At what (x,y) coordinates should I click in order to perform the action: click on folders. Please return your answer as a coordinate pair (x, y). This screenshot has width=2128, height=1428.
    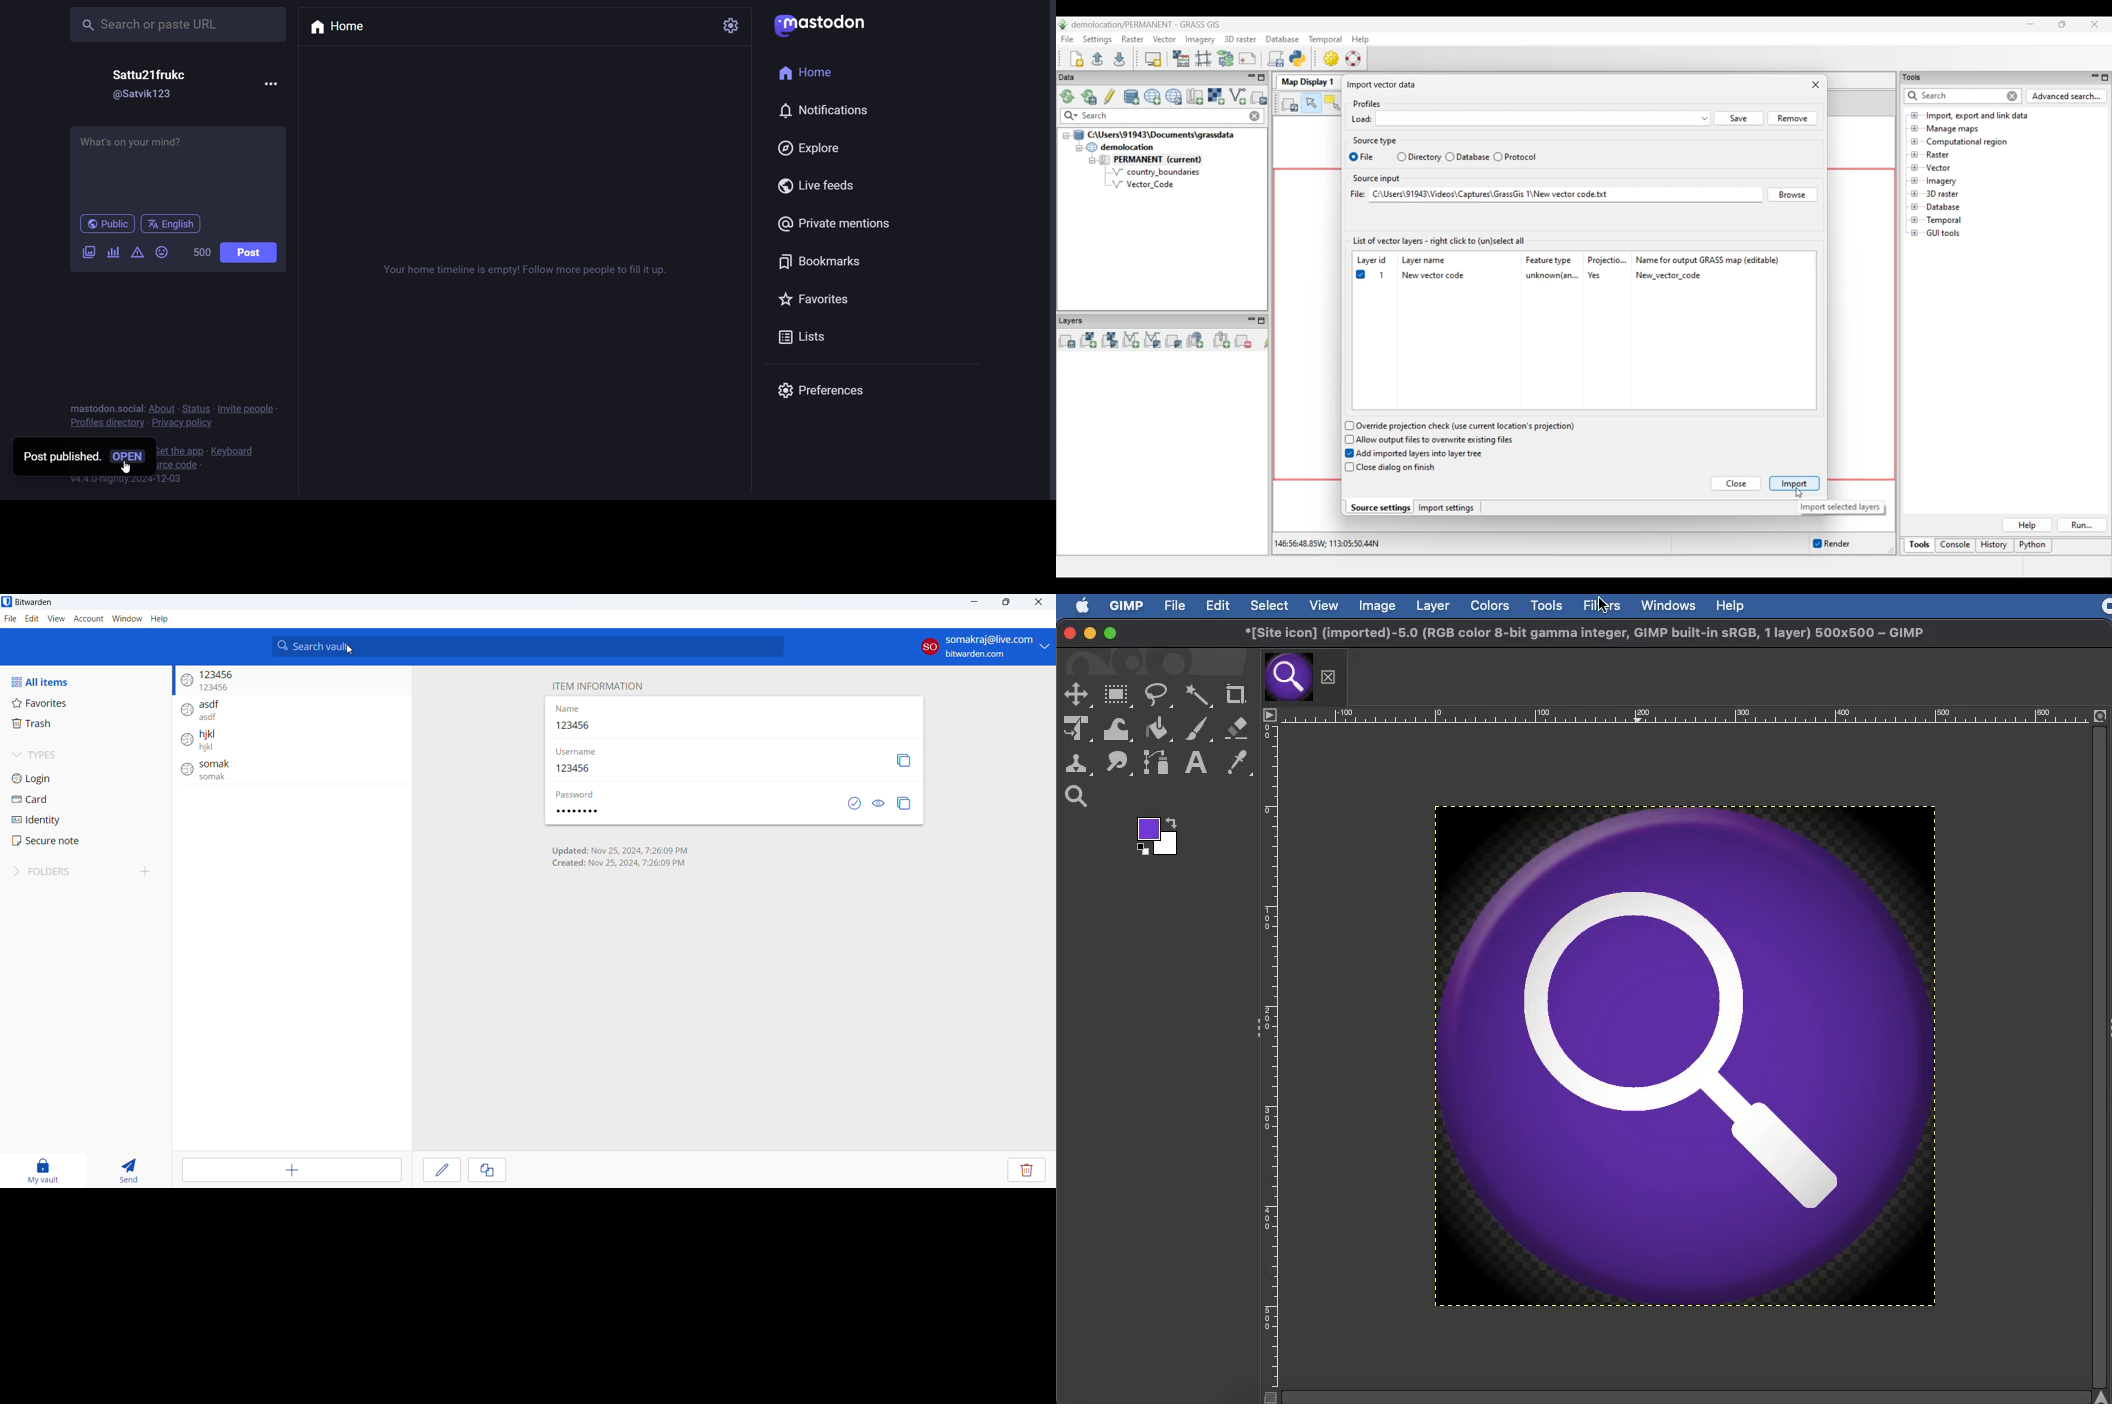
    Looking at the image, I should click on (68, 872).